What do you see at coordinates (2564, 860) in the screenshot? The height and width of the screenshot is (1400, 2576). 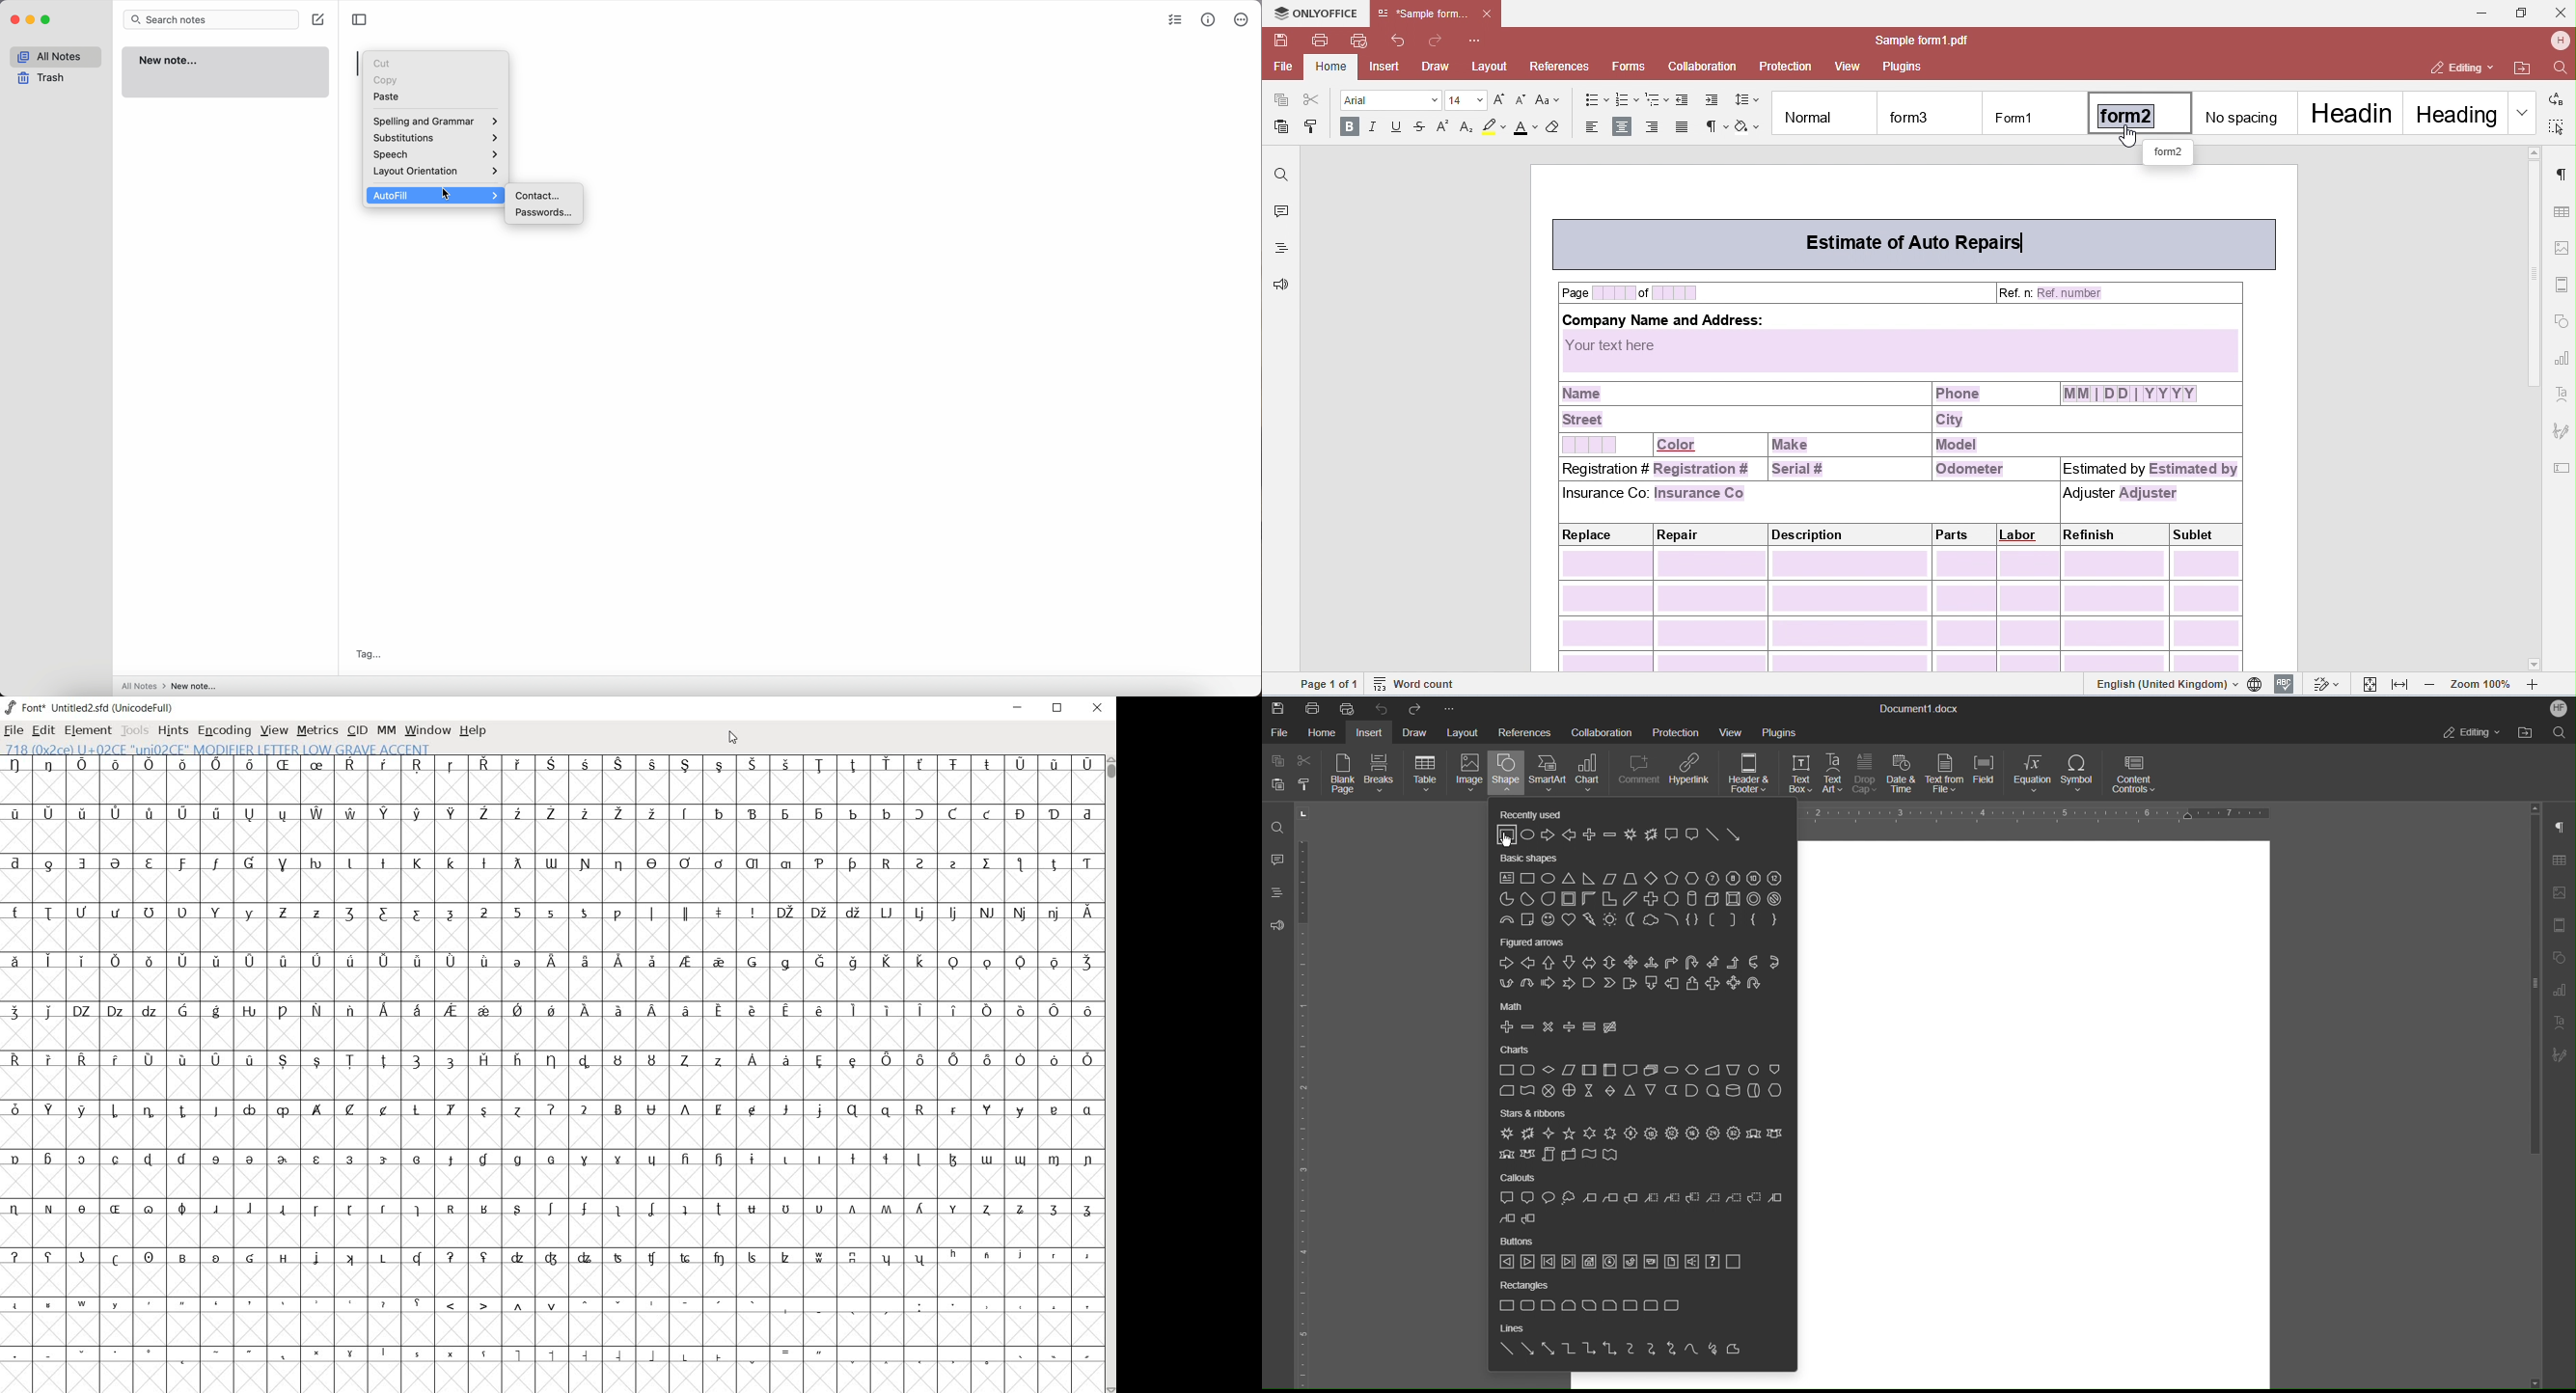 I see `Tables` at bounding box center [2564, 860].